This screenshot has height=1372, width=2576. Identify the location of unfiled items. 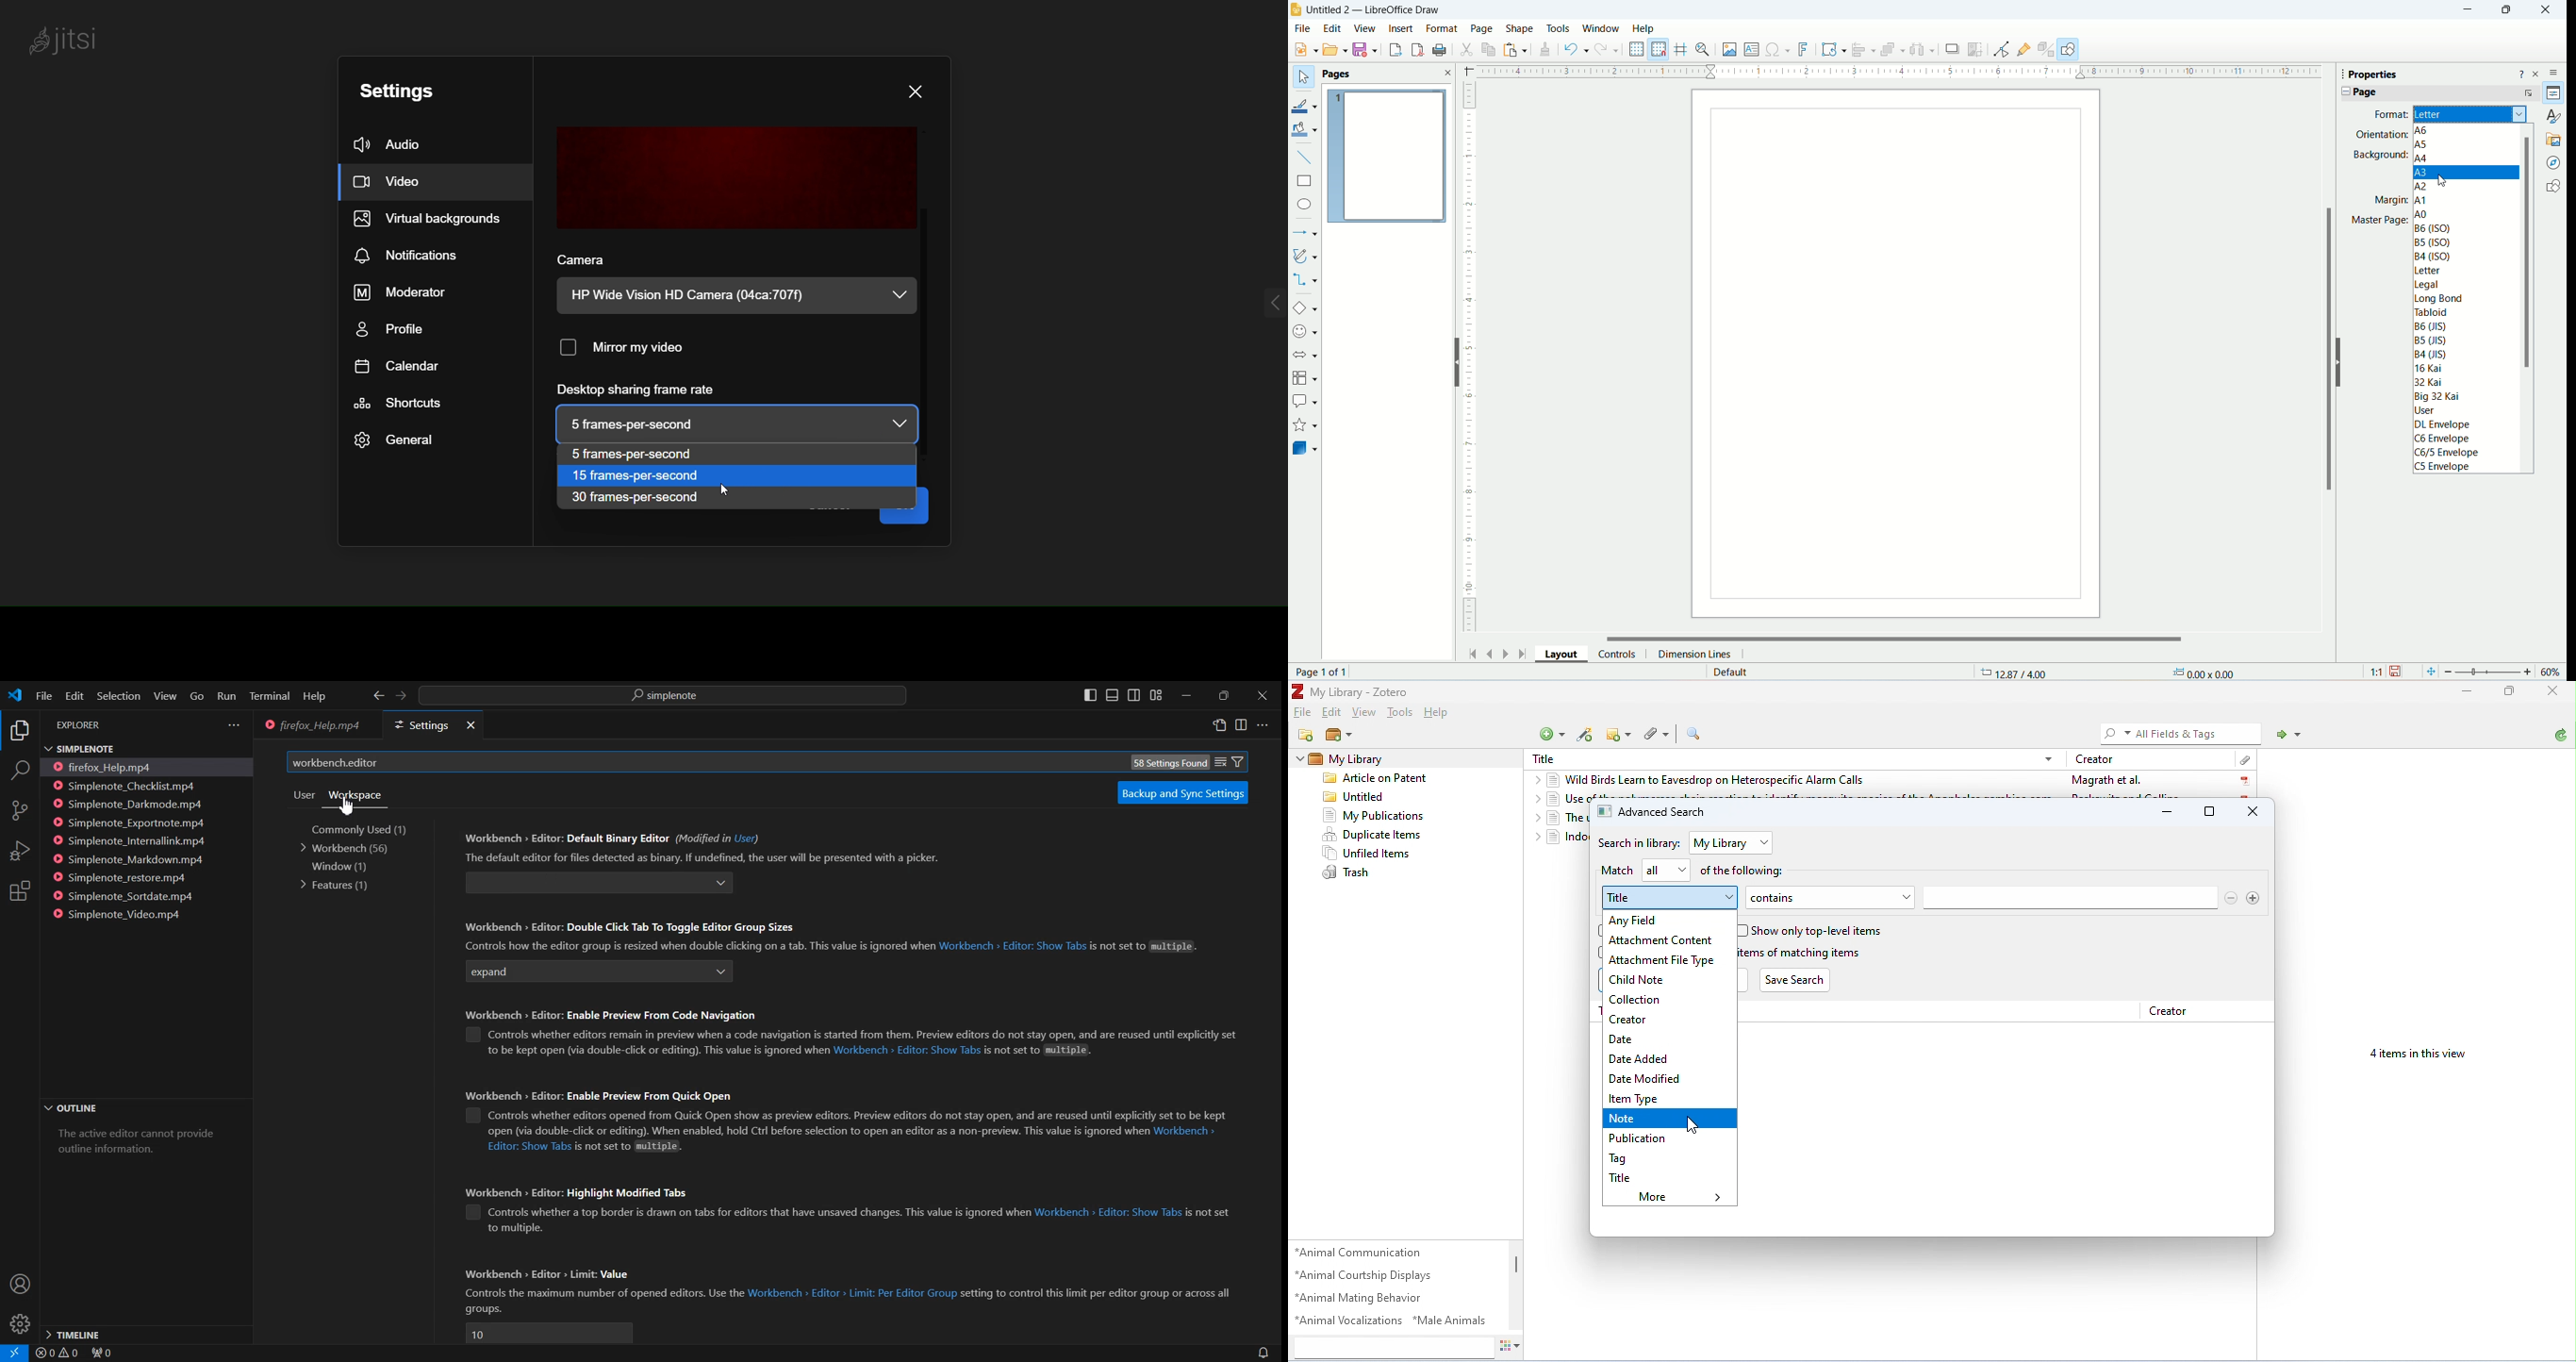
(1366, 853).